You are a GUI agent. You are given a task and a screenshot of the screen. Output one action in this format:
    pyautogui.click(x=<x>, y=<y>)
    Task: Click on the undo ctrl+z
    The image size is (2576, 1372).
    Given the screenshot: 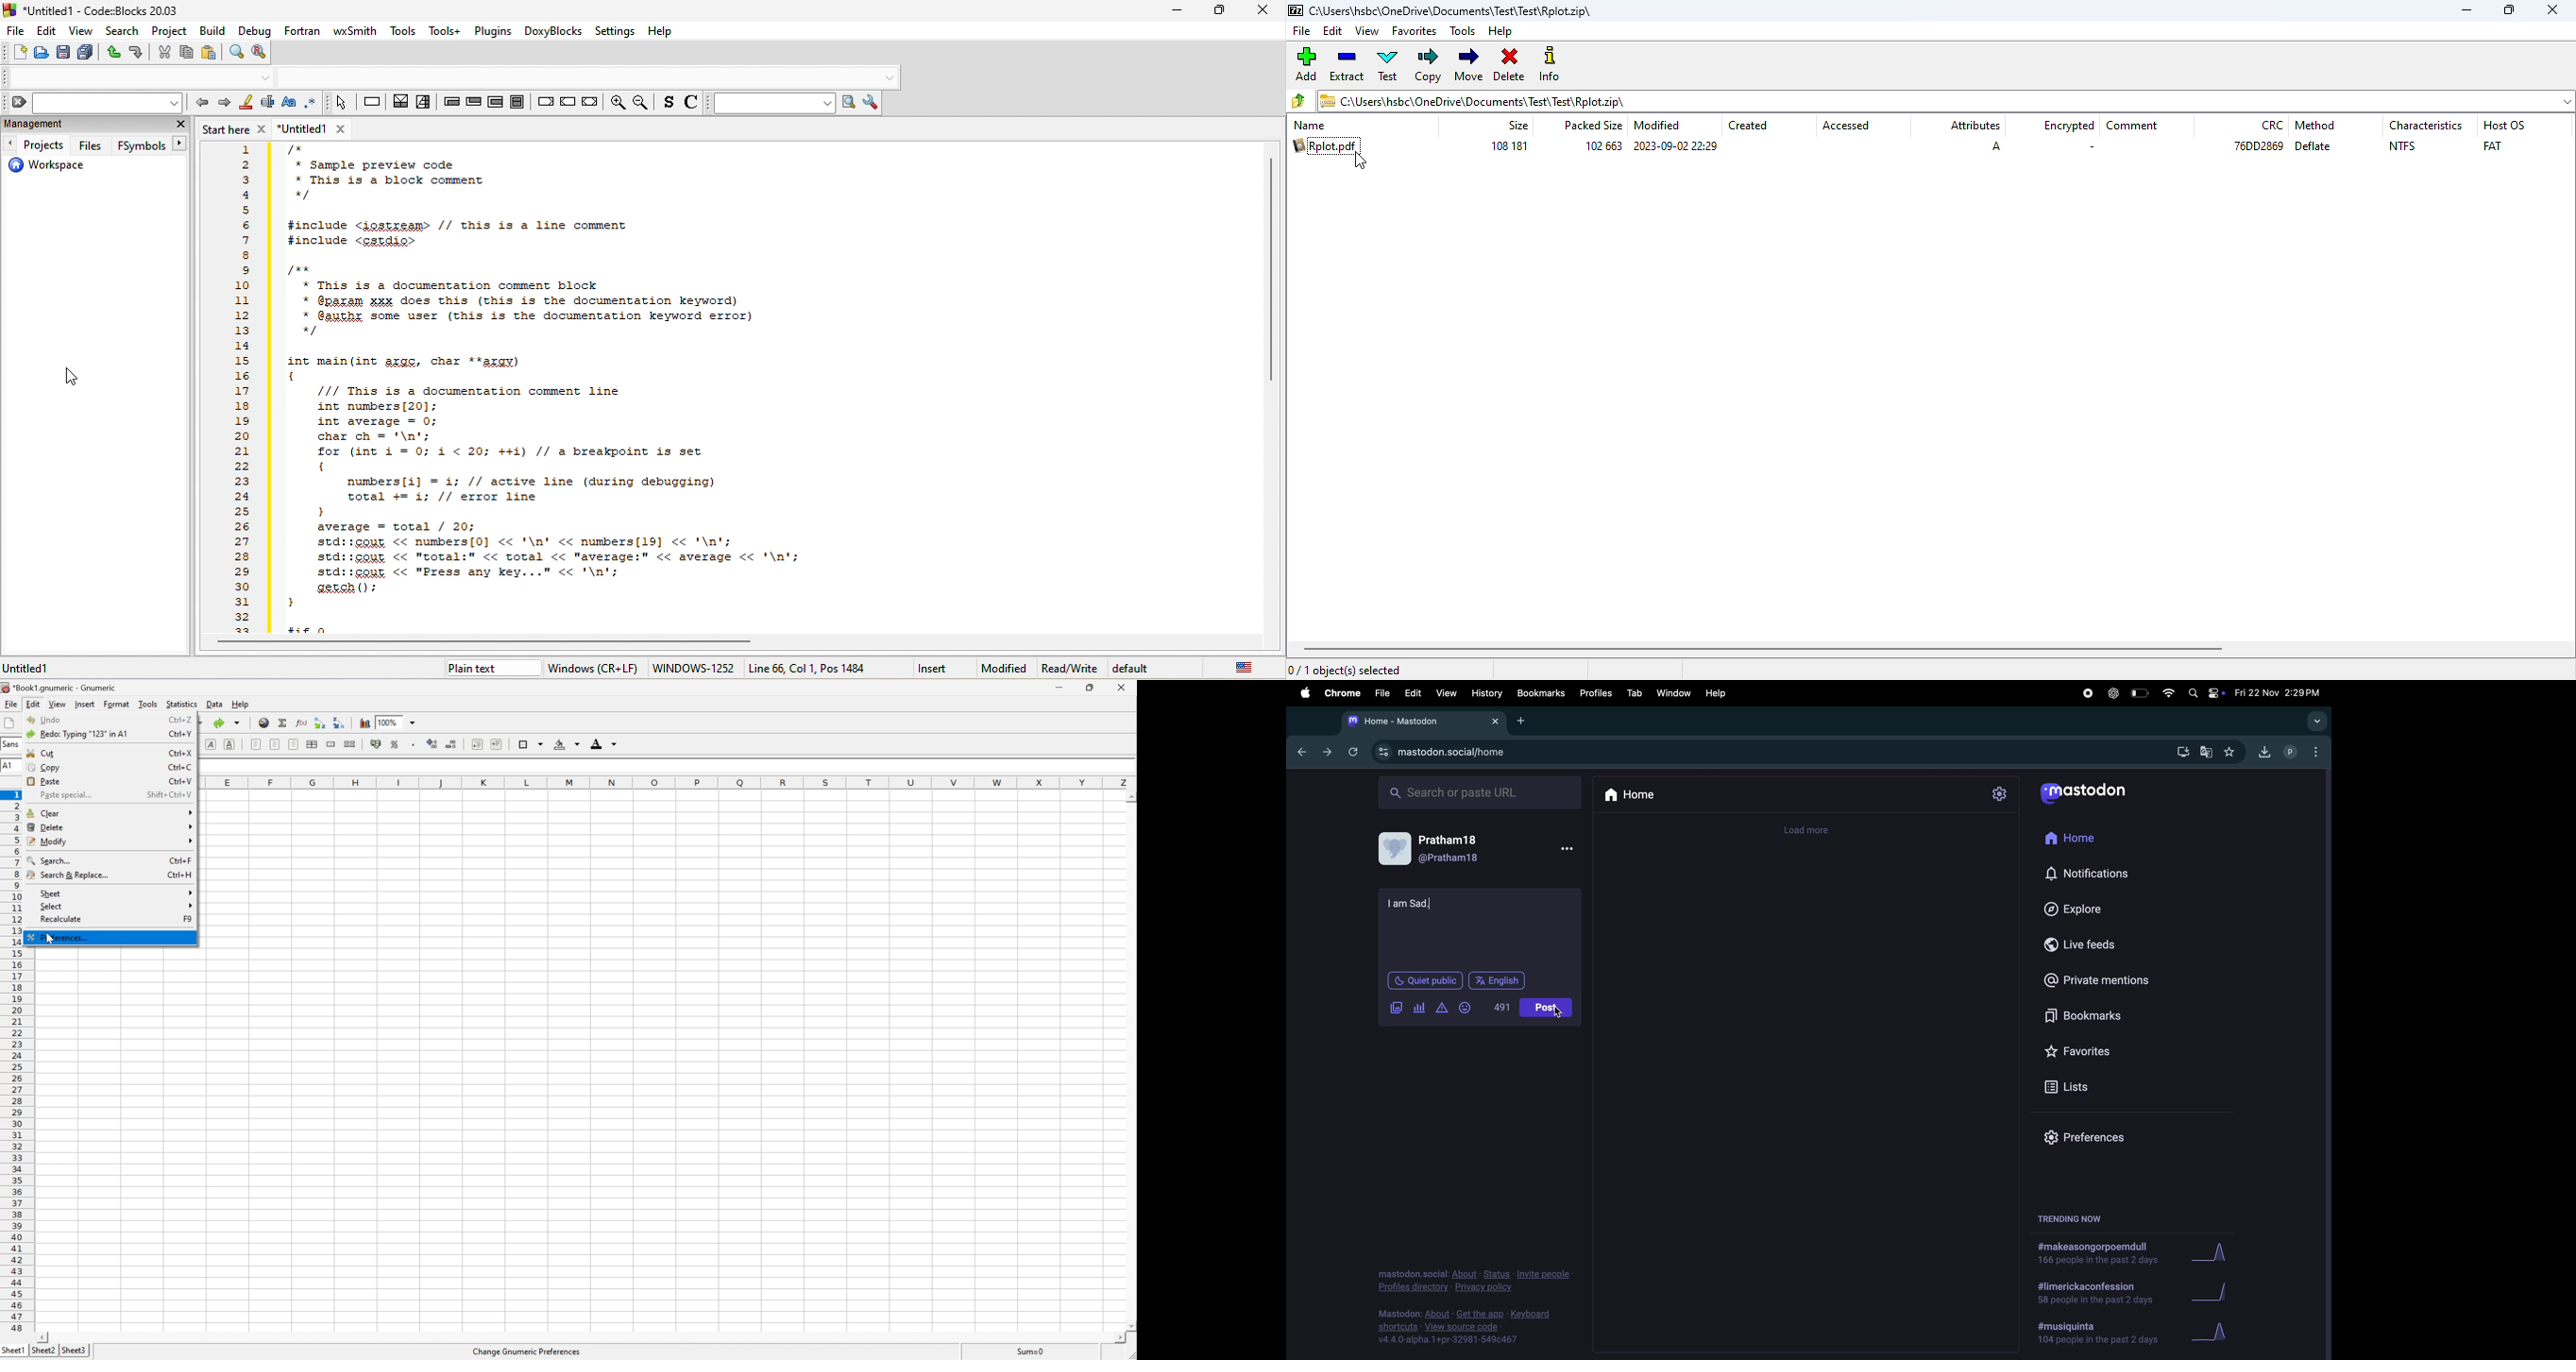 What is the action you would take?
    pyautogui.click(x=107, y=721)
    